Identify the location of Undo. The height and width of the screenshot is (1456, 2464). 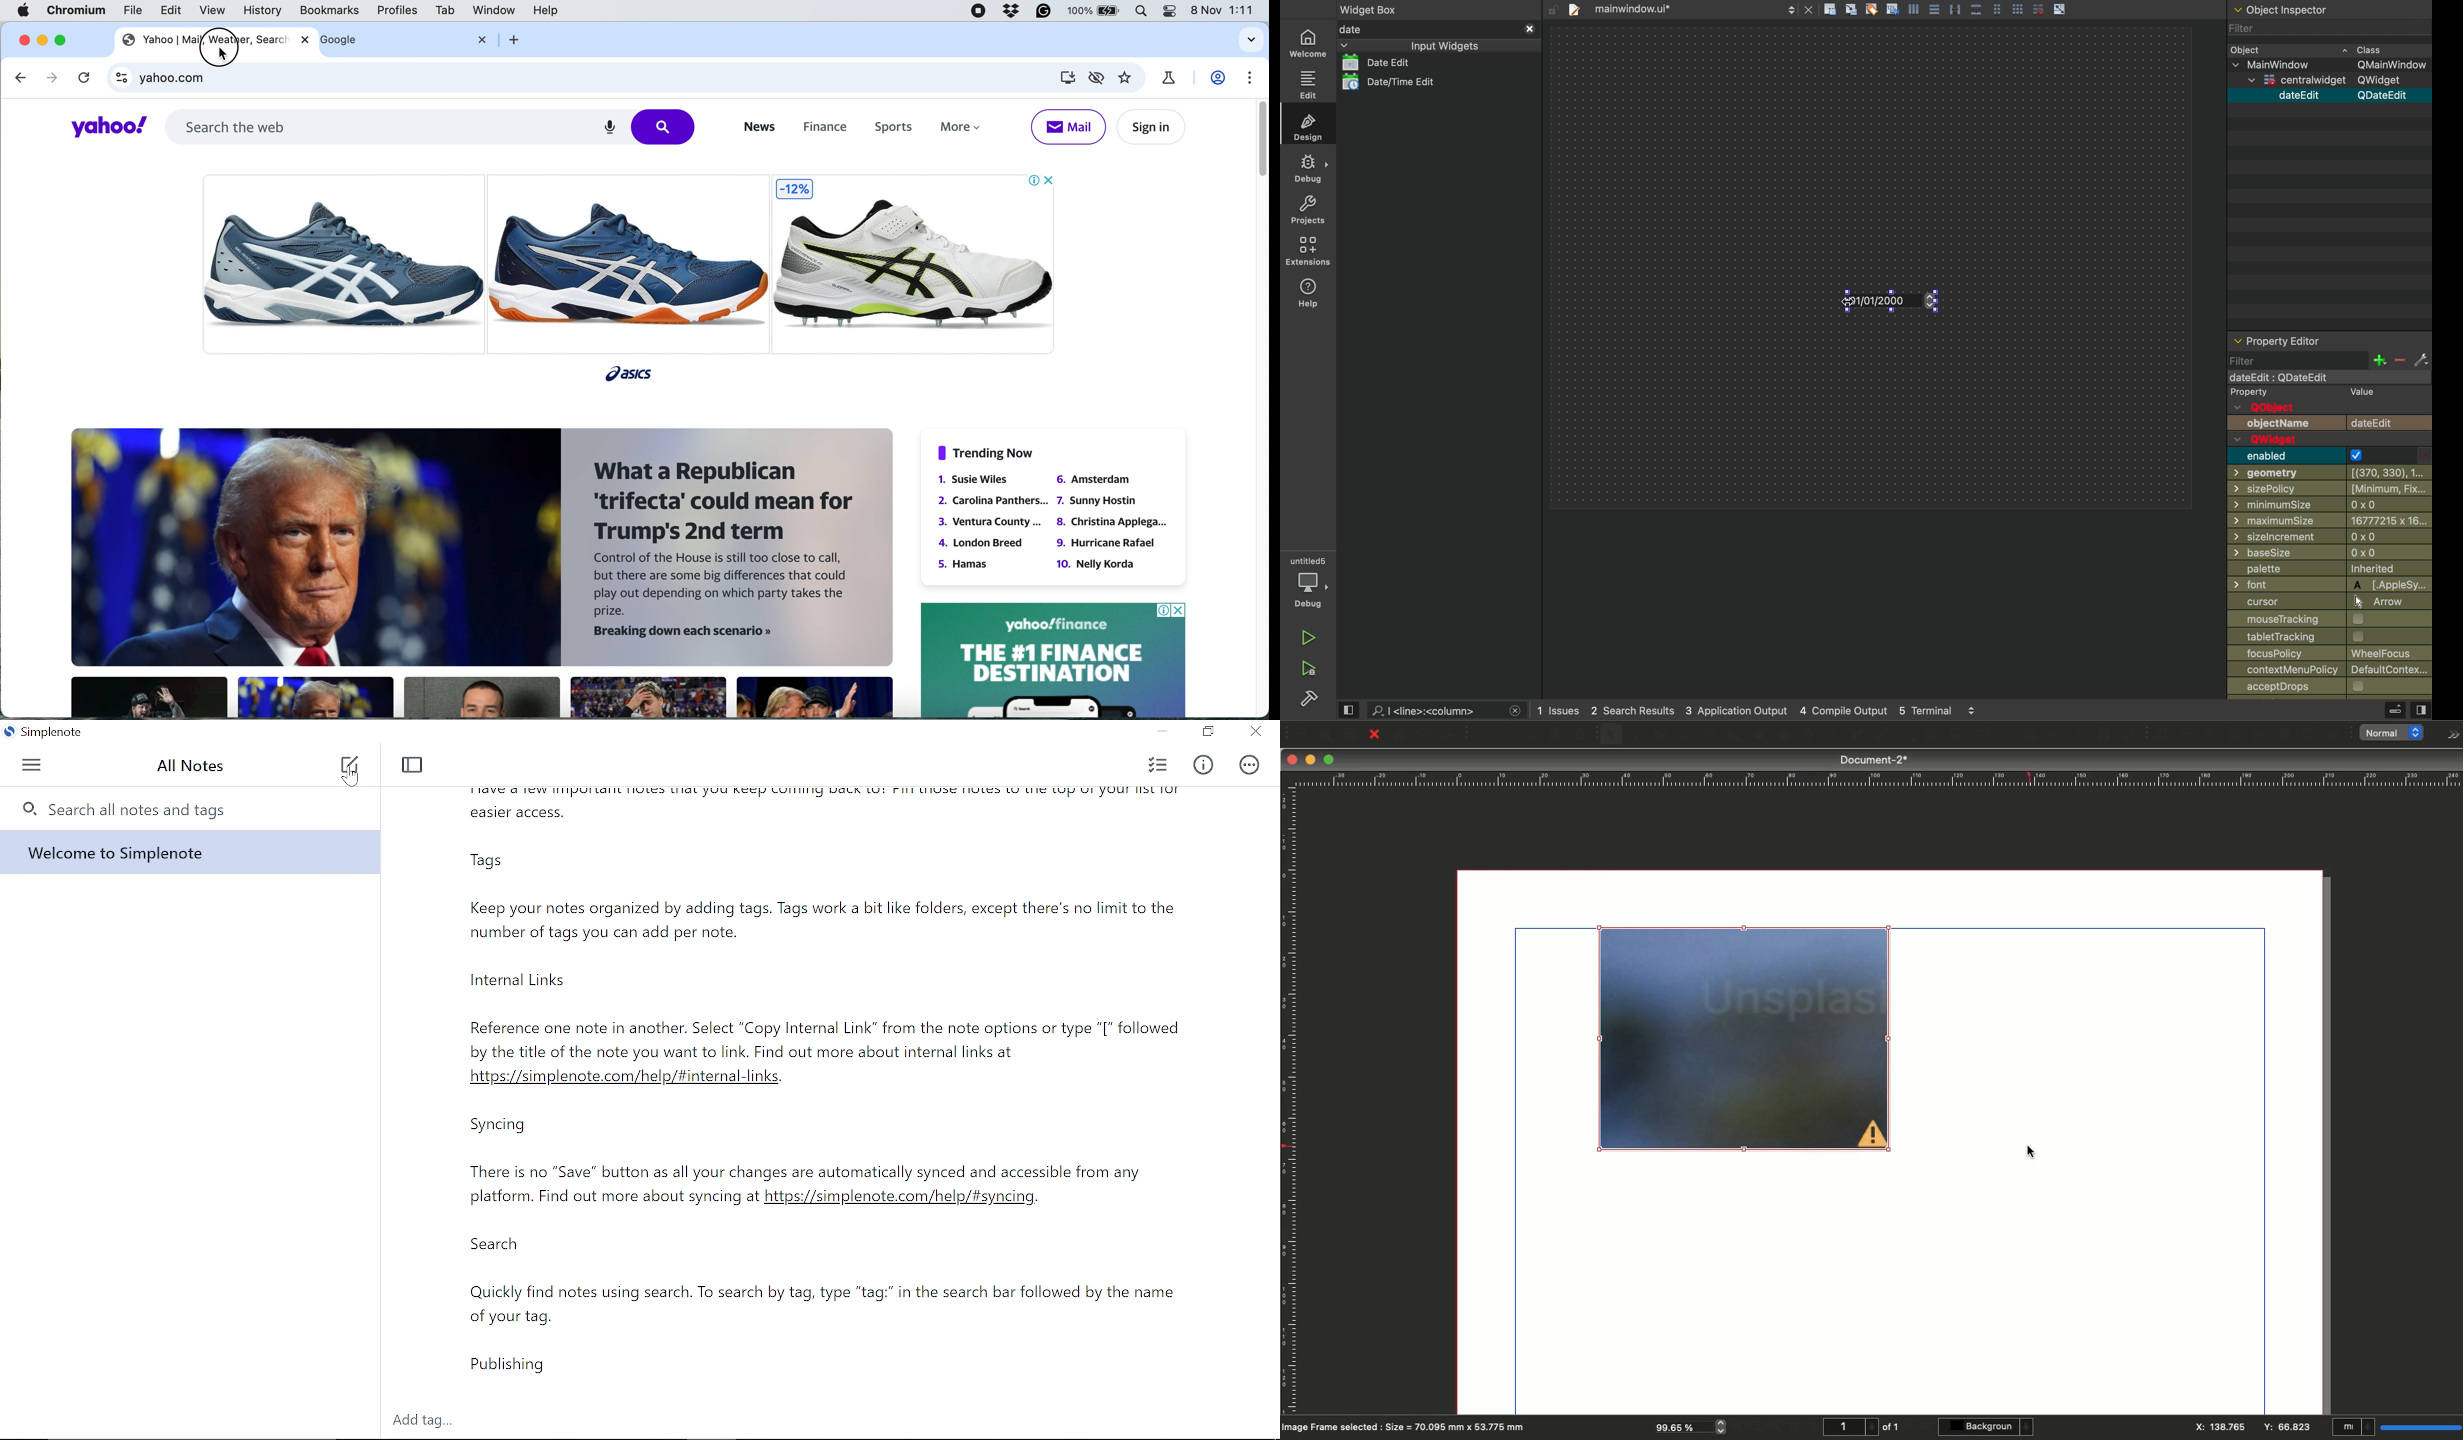
(1481, 735).